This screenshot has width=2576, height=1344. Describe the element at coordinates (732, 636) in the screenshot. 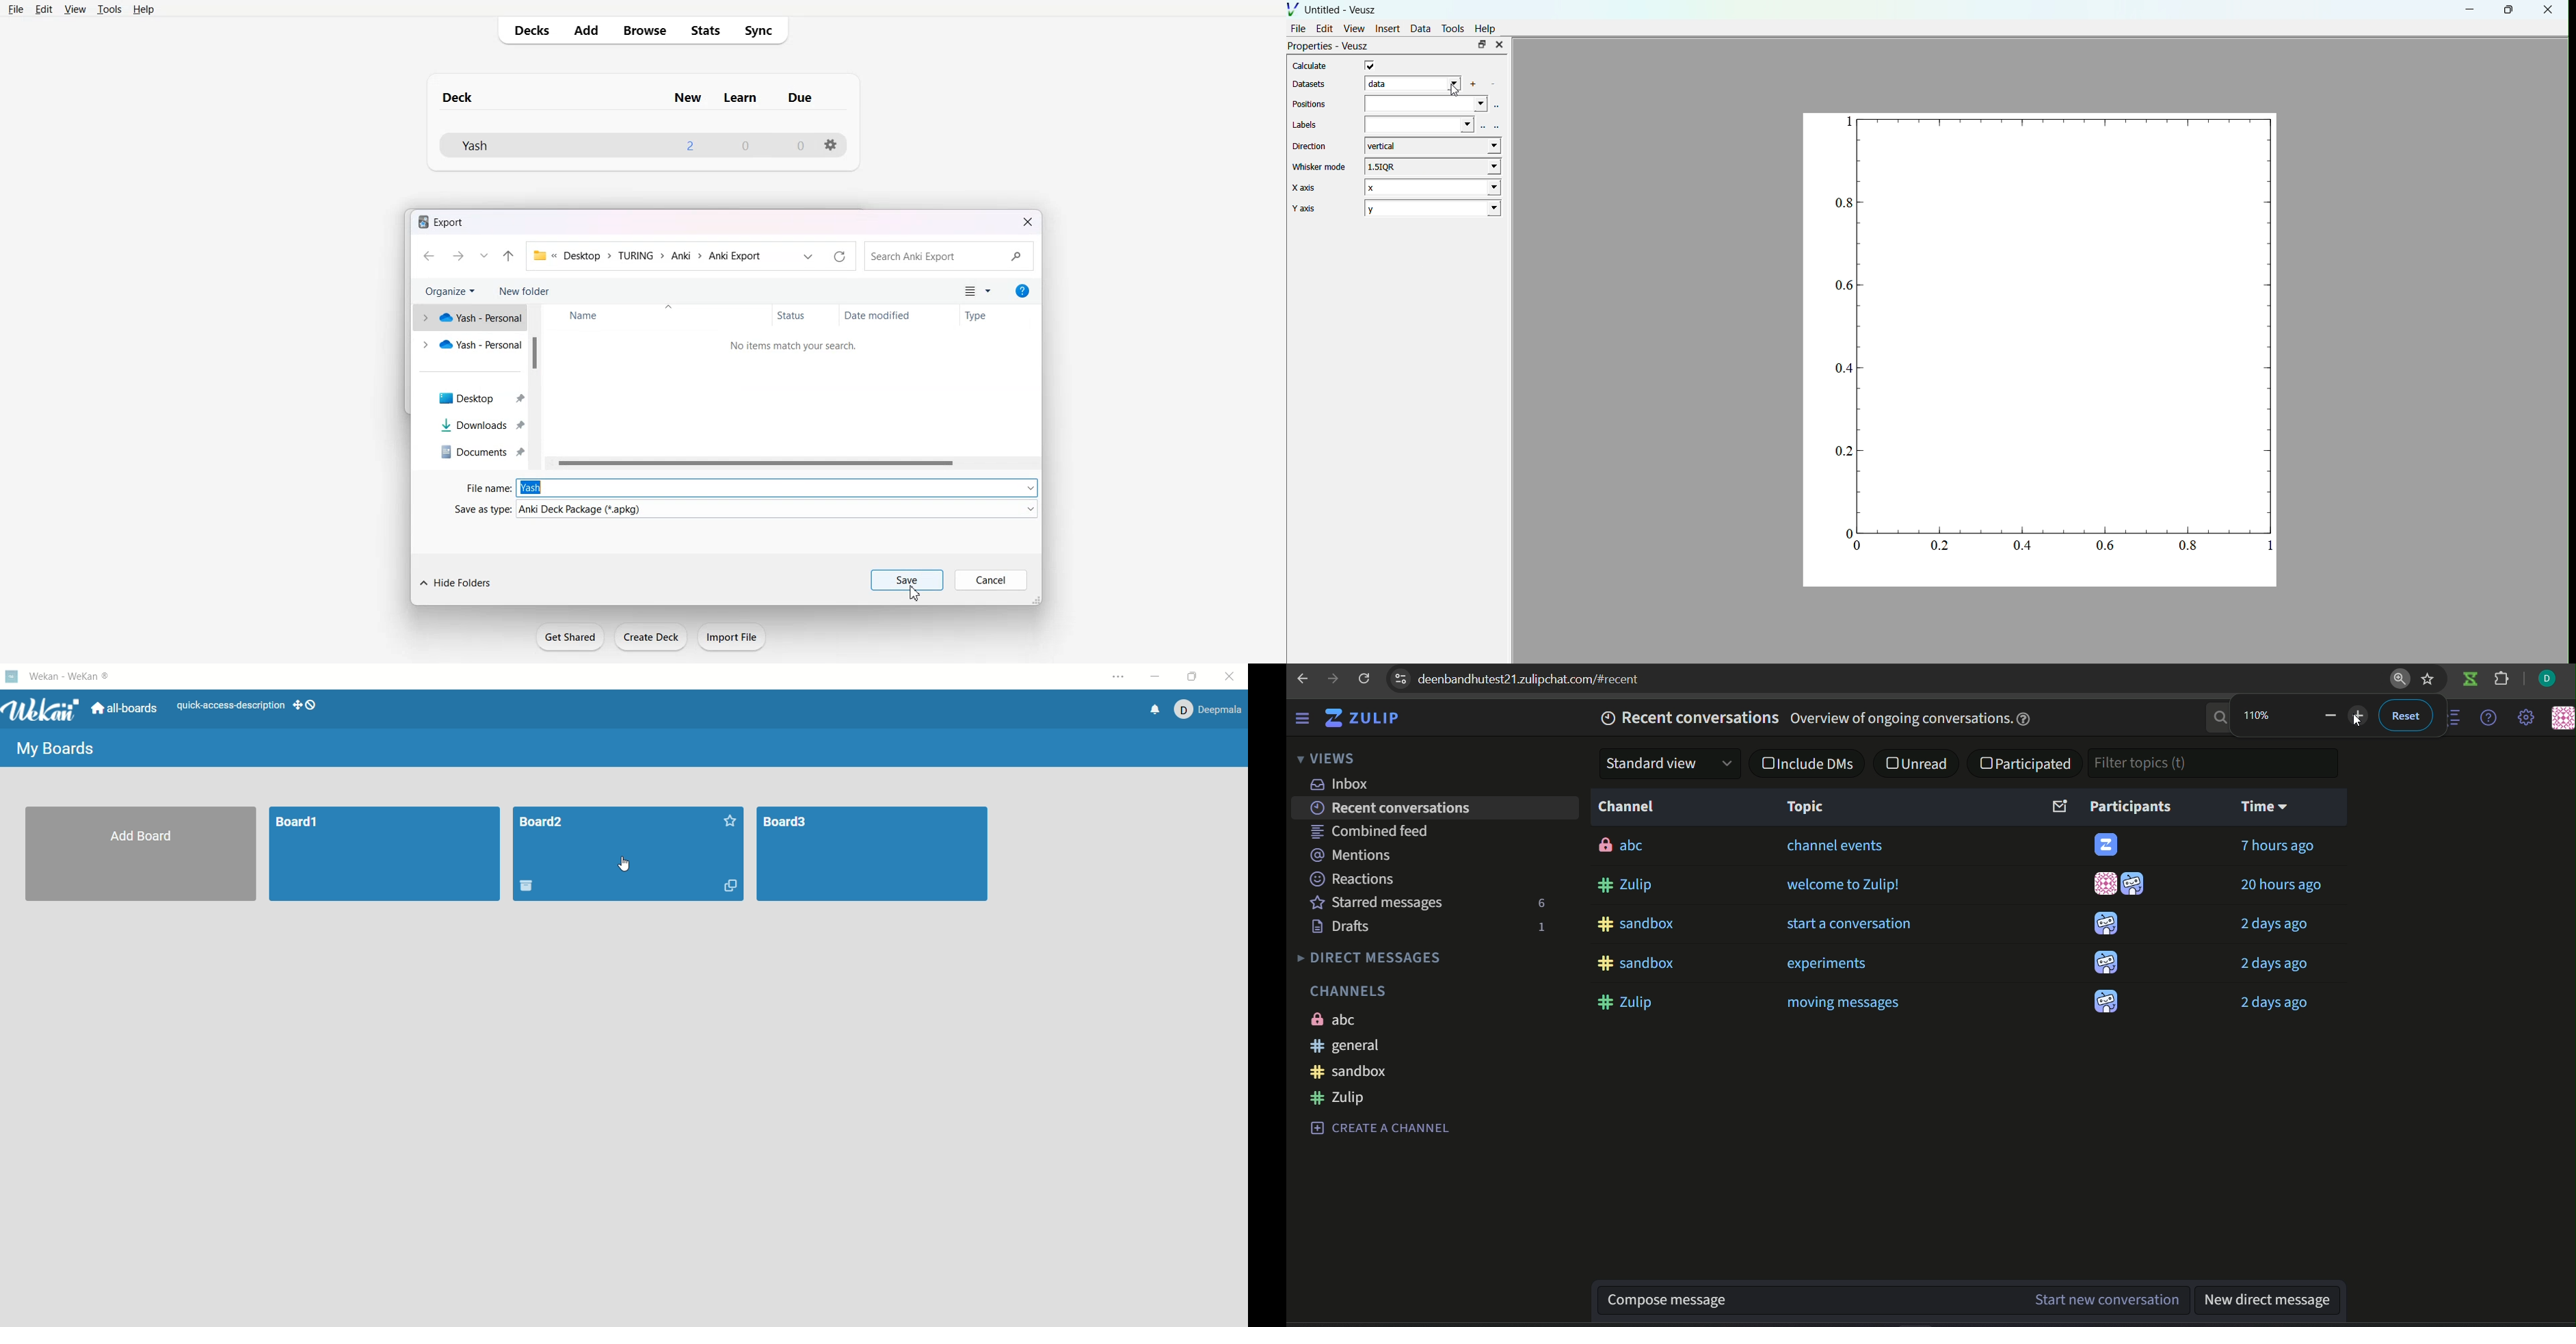

I see `Import File` at that location.